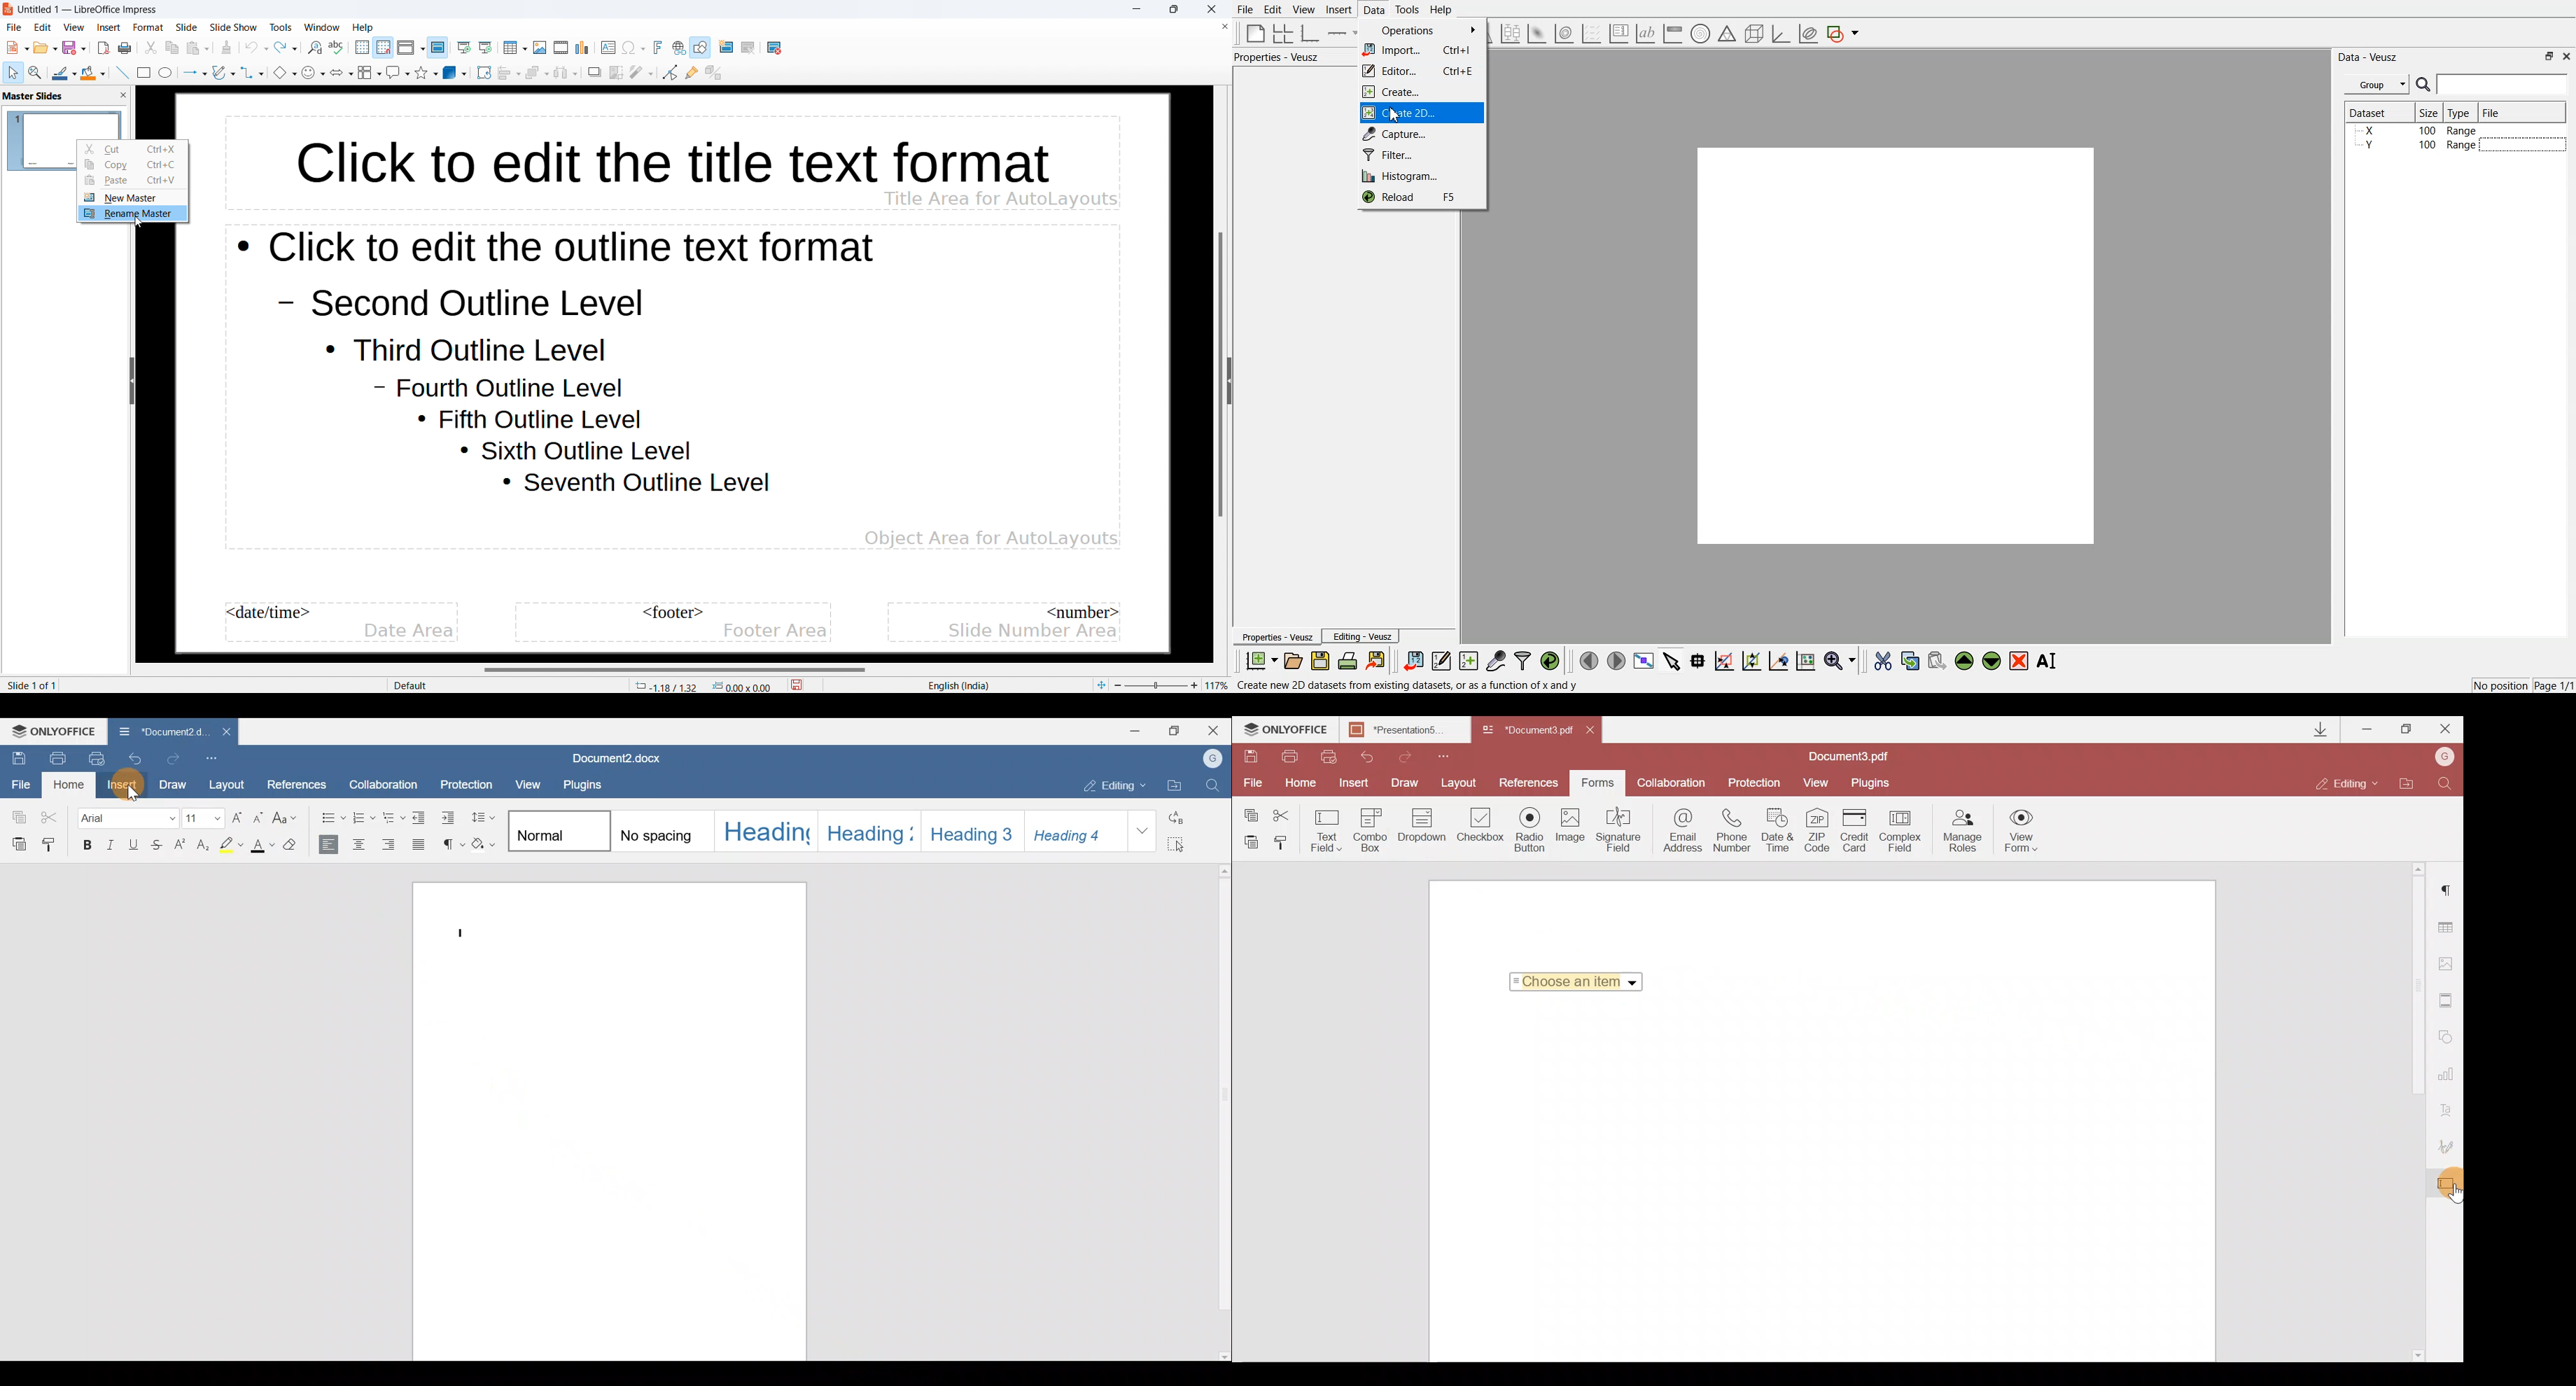 Image resolution: width=2576 pixels, height=1400 pixels. What do you see at coordinates (338, 48) in the screenshot?
I see `check spelling` at bounding box center [338, 48].